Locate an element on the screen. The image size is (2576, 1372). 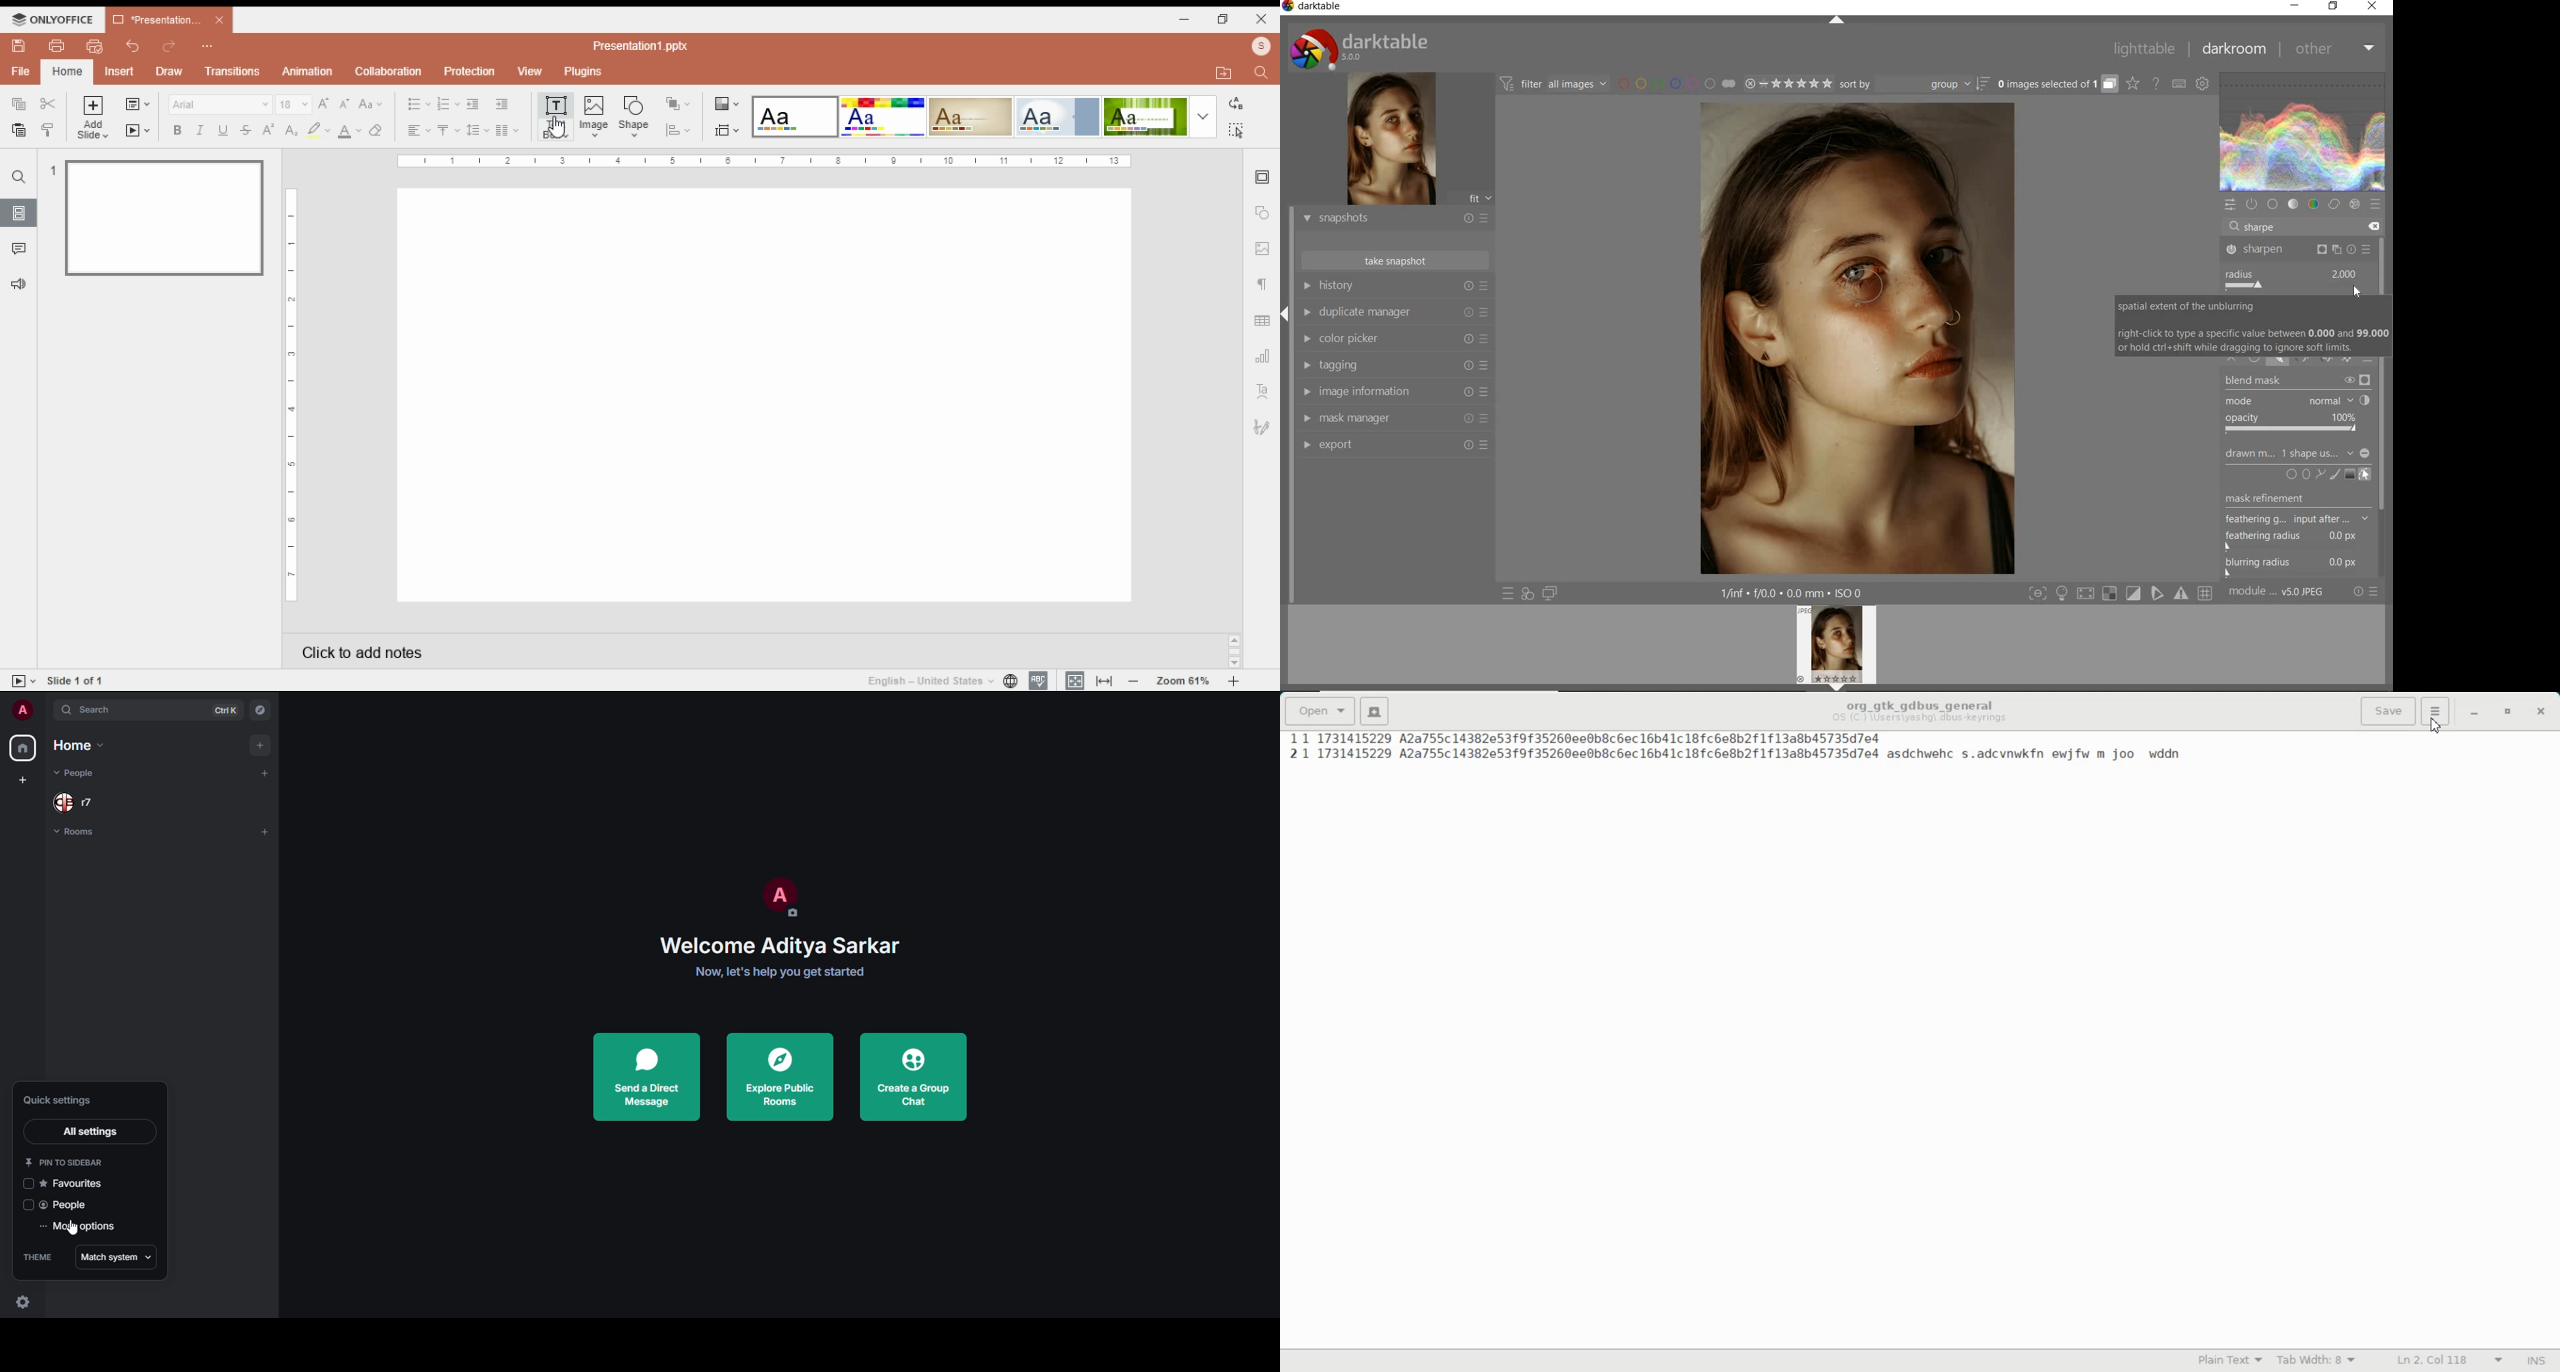
color theme is located at coordinates (1057, 117).